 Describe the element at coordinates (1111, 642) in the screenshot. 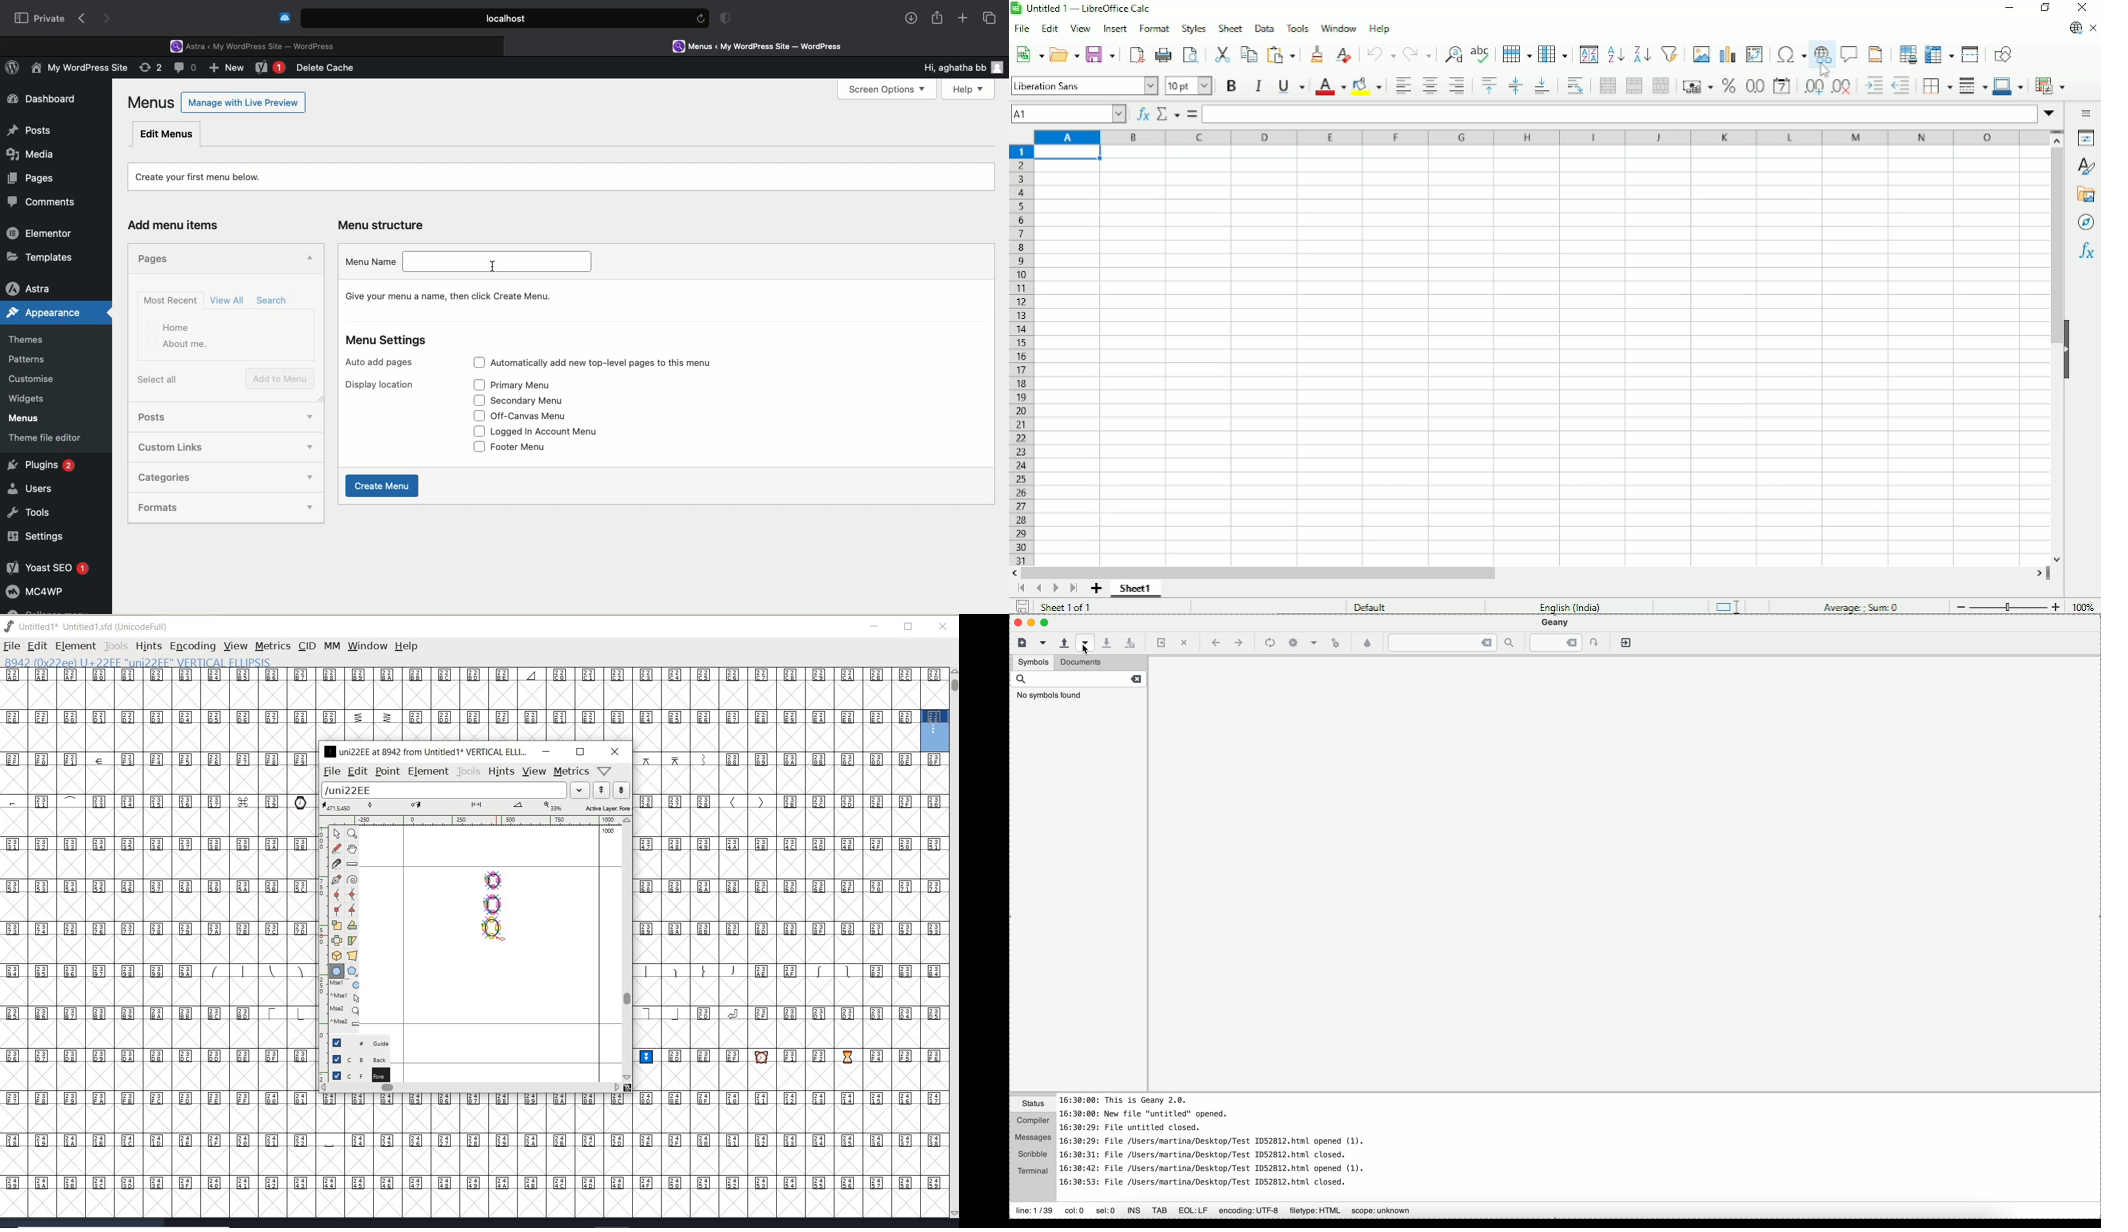

I see `save the current file` at that location.